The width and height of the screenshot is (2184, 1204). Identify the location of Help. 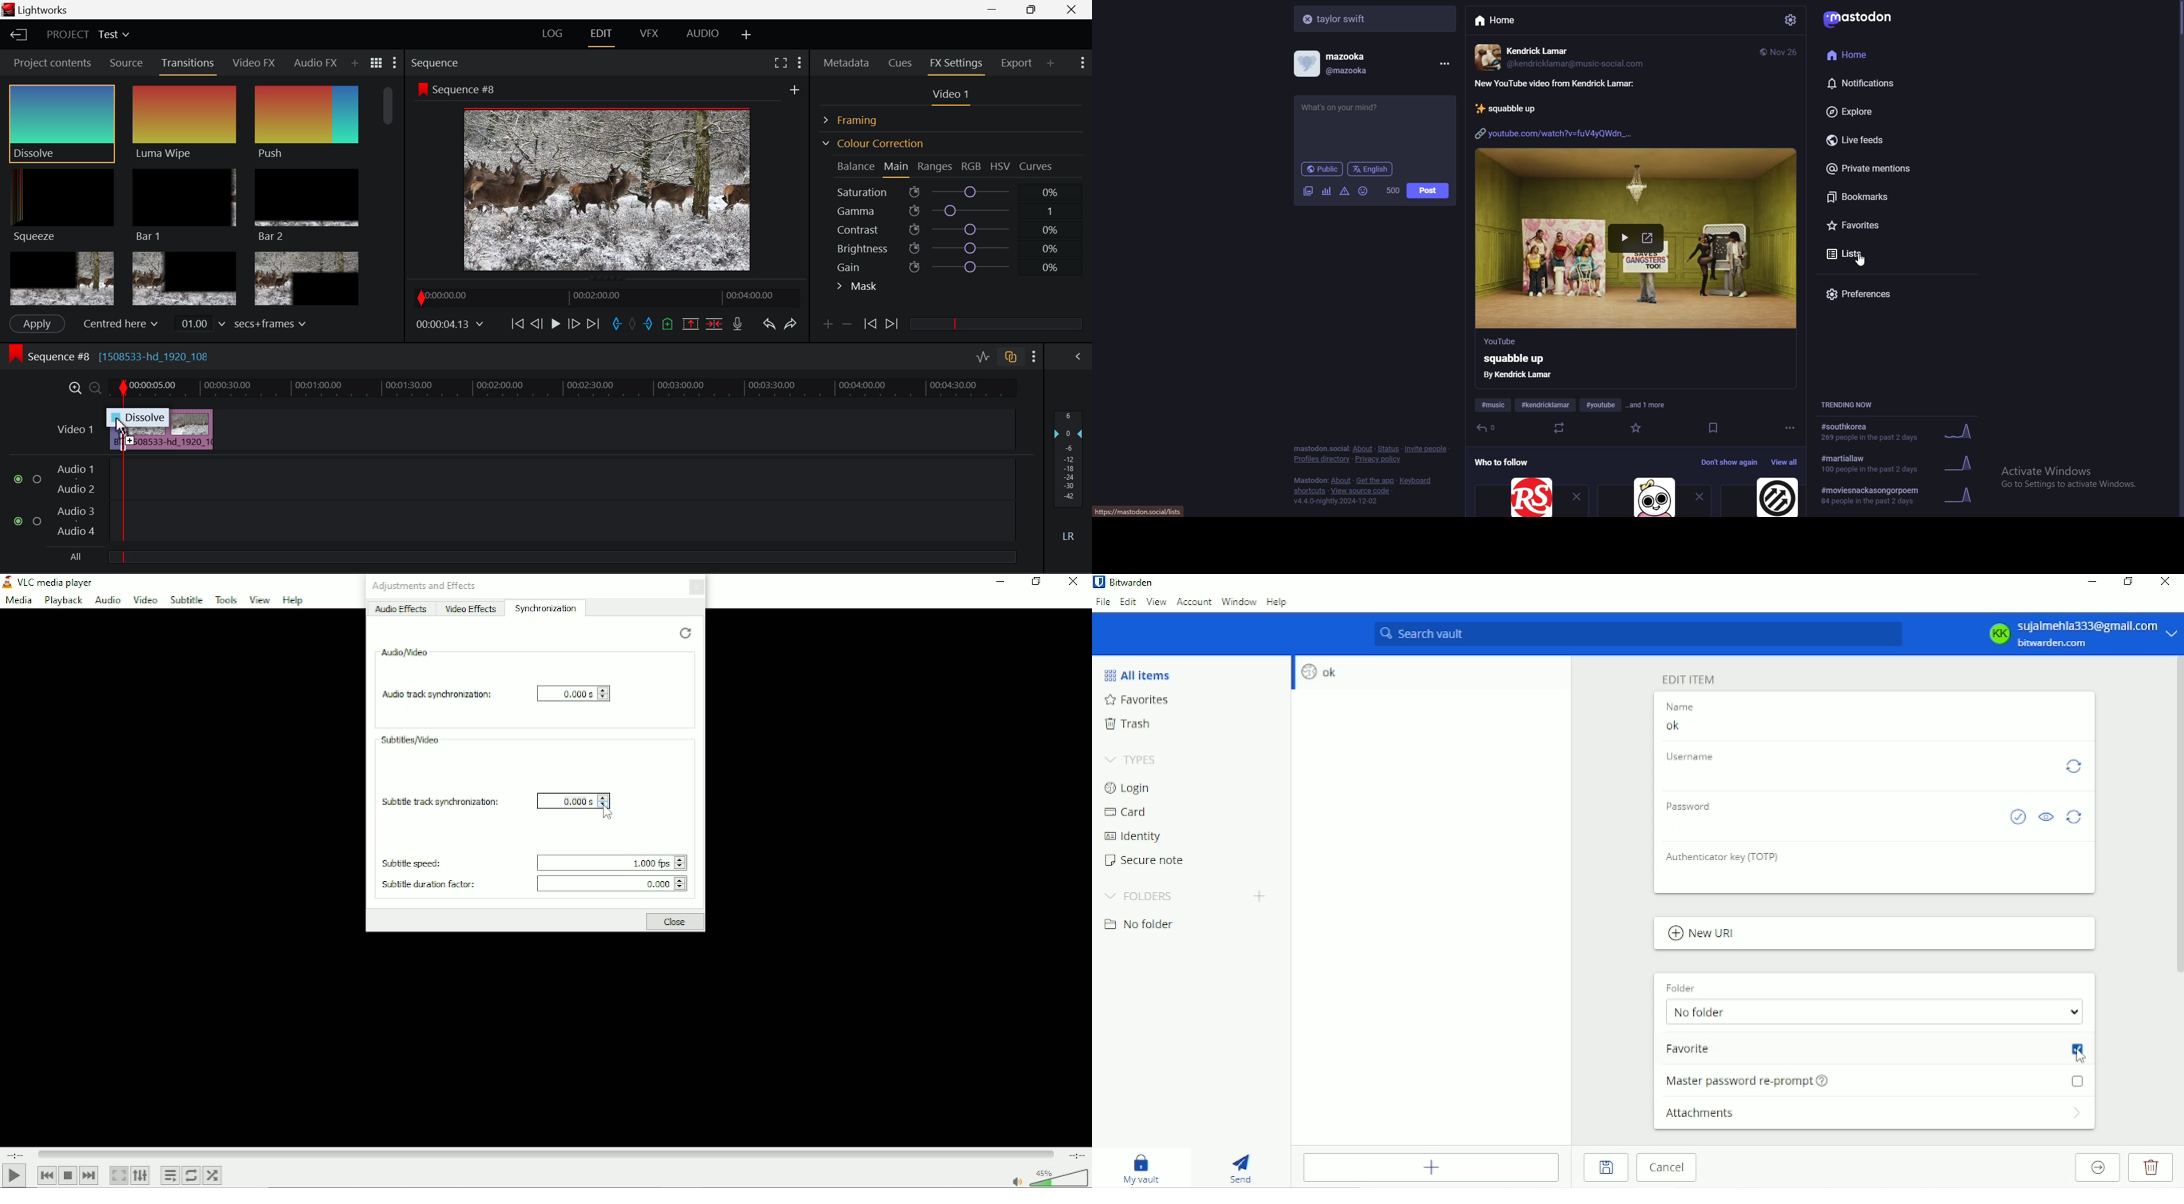
(295, 600).